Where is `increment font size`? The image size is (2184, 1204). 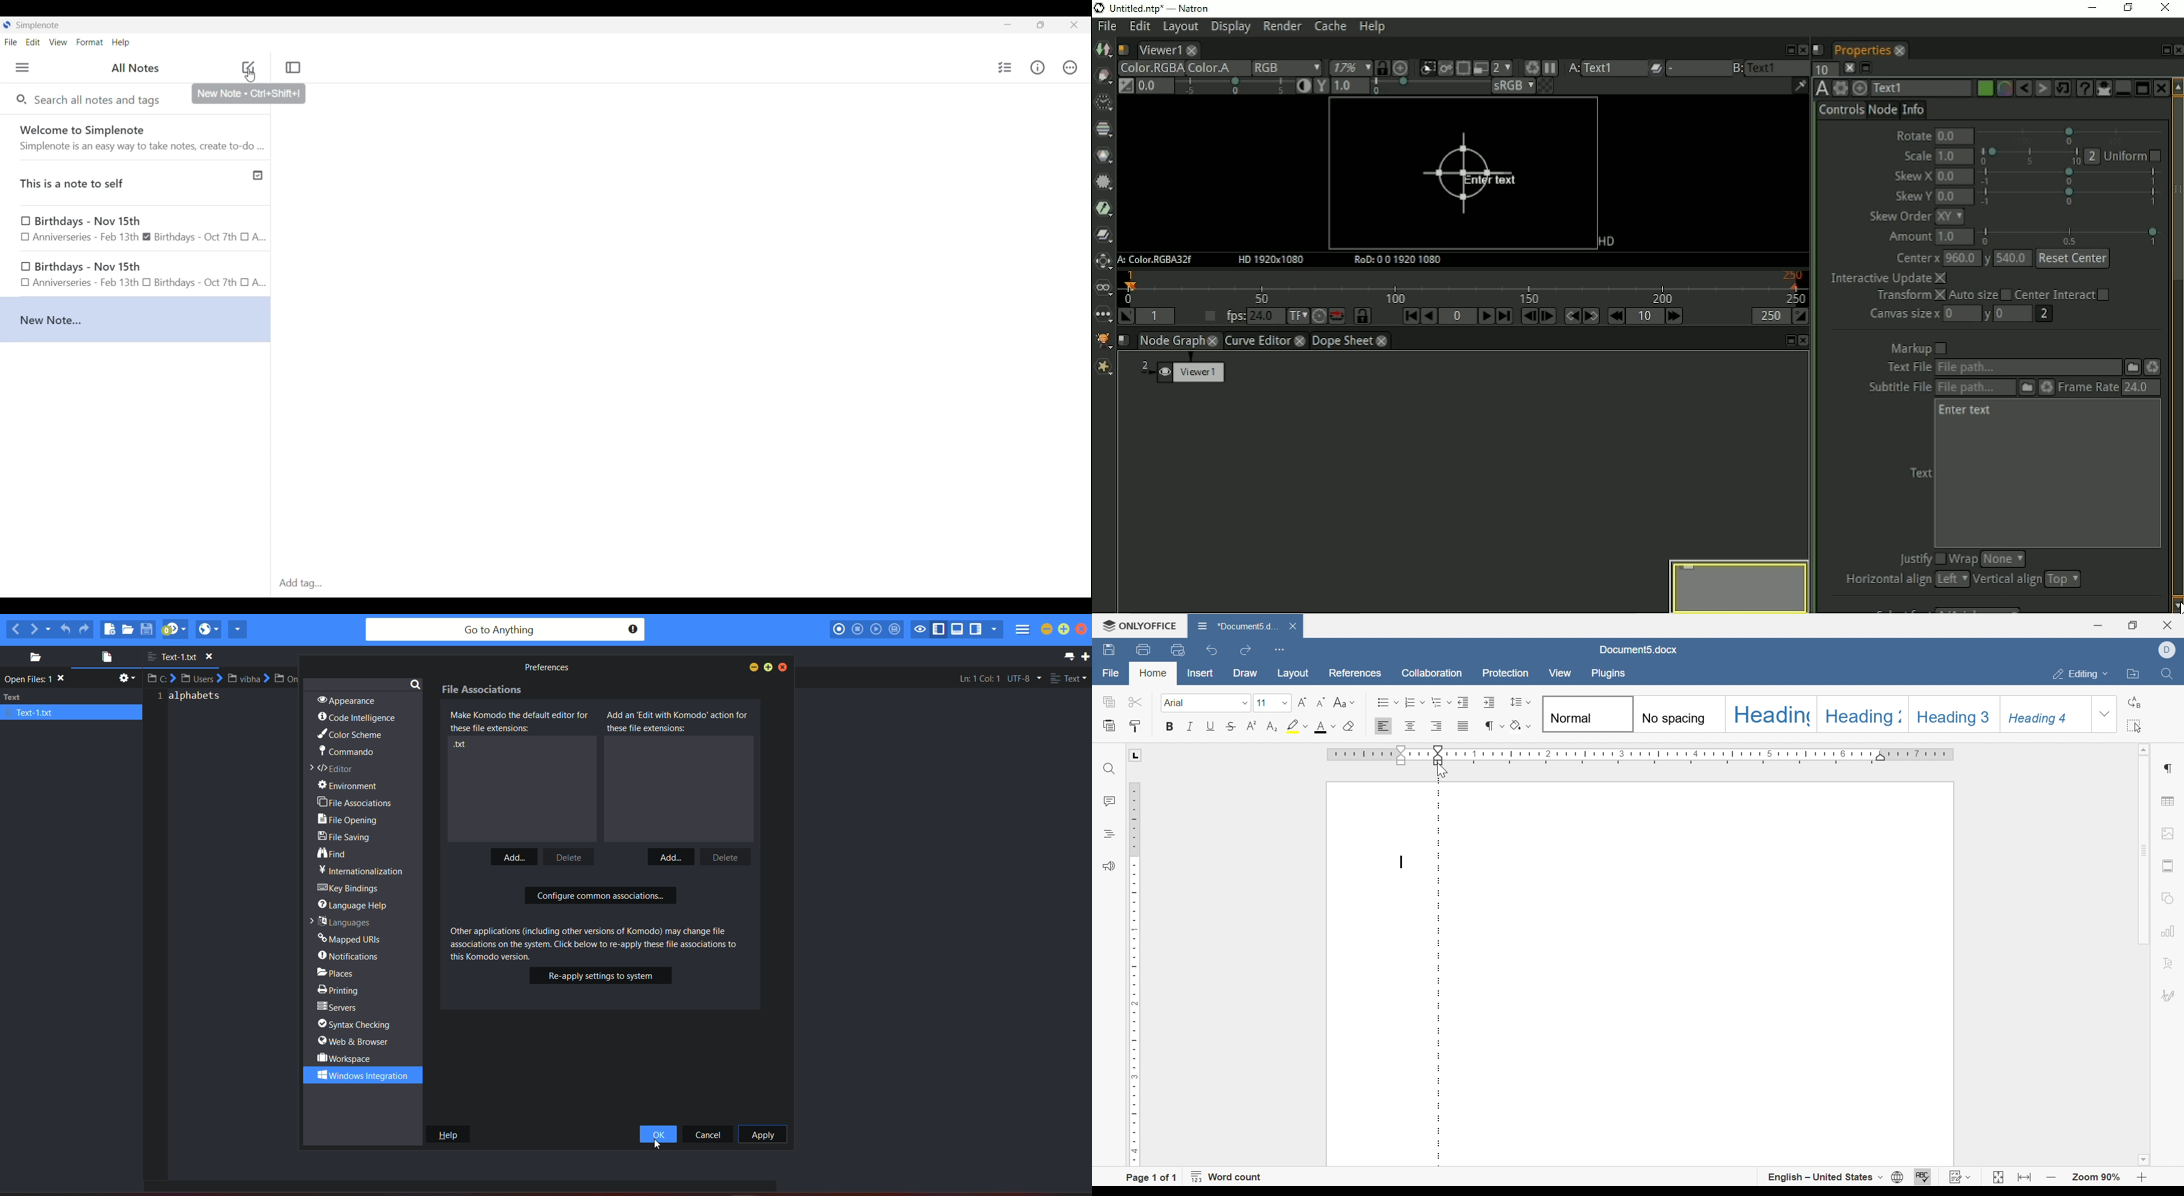
increment font size is located at coordinates (1302, 701).